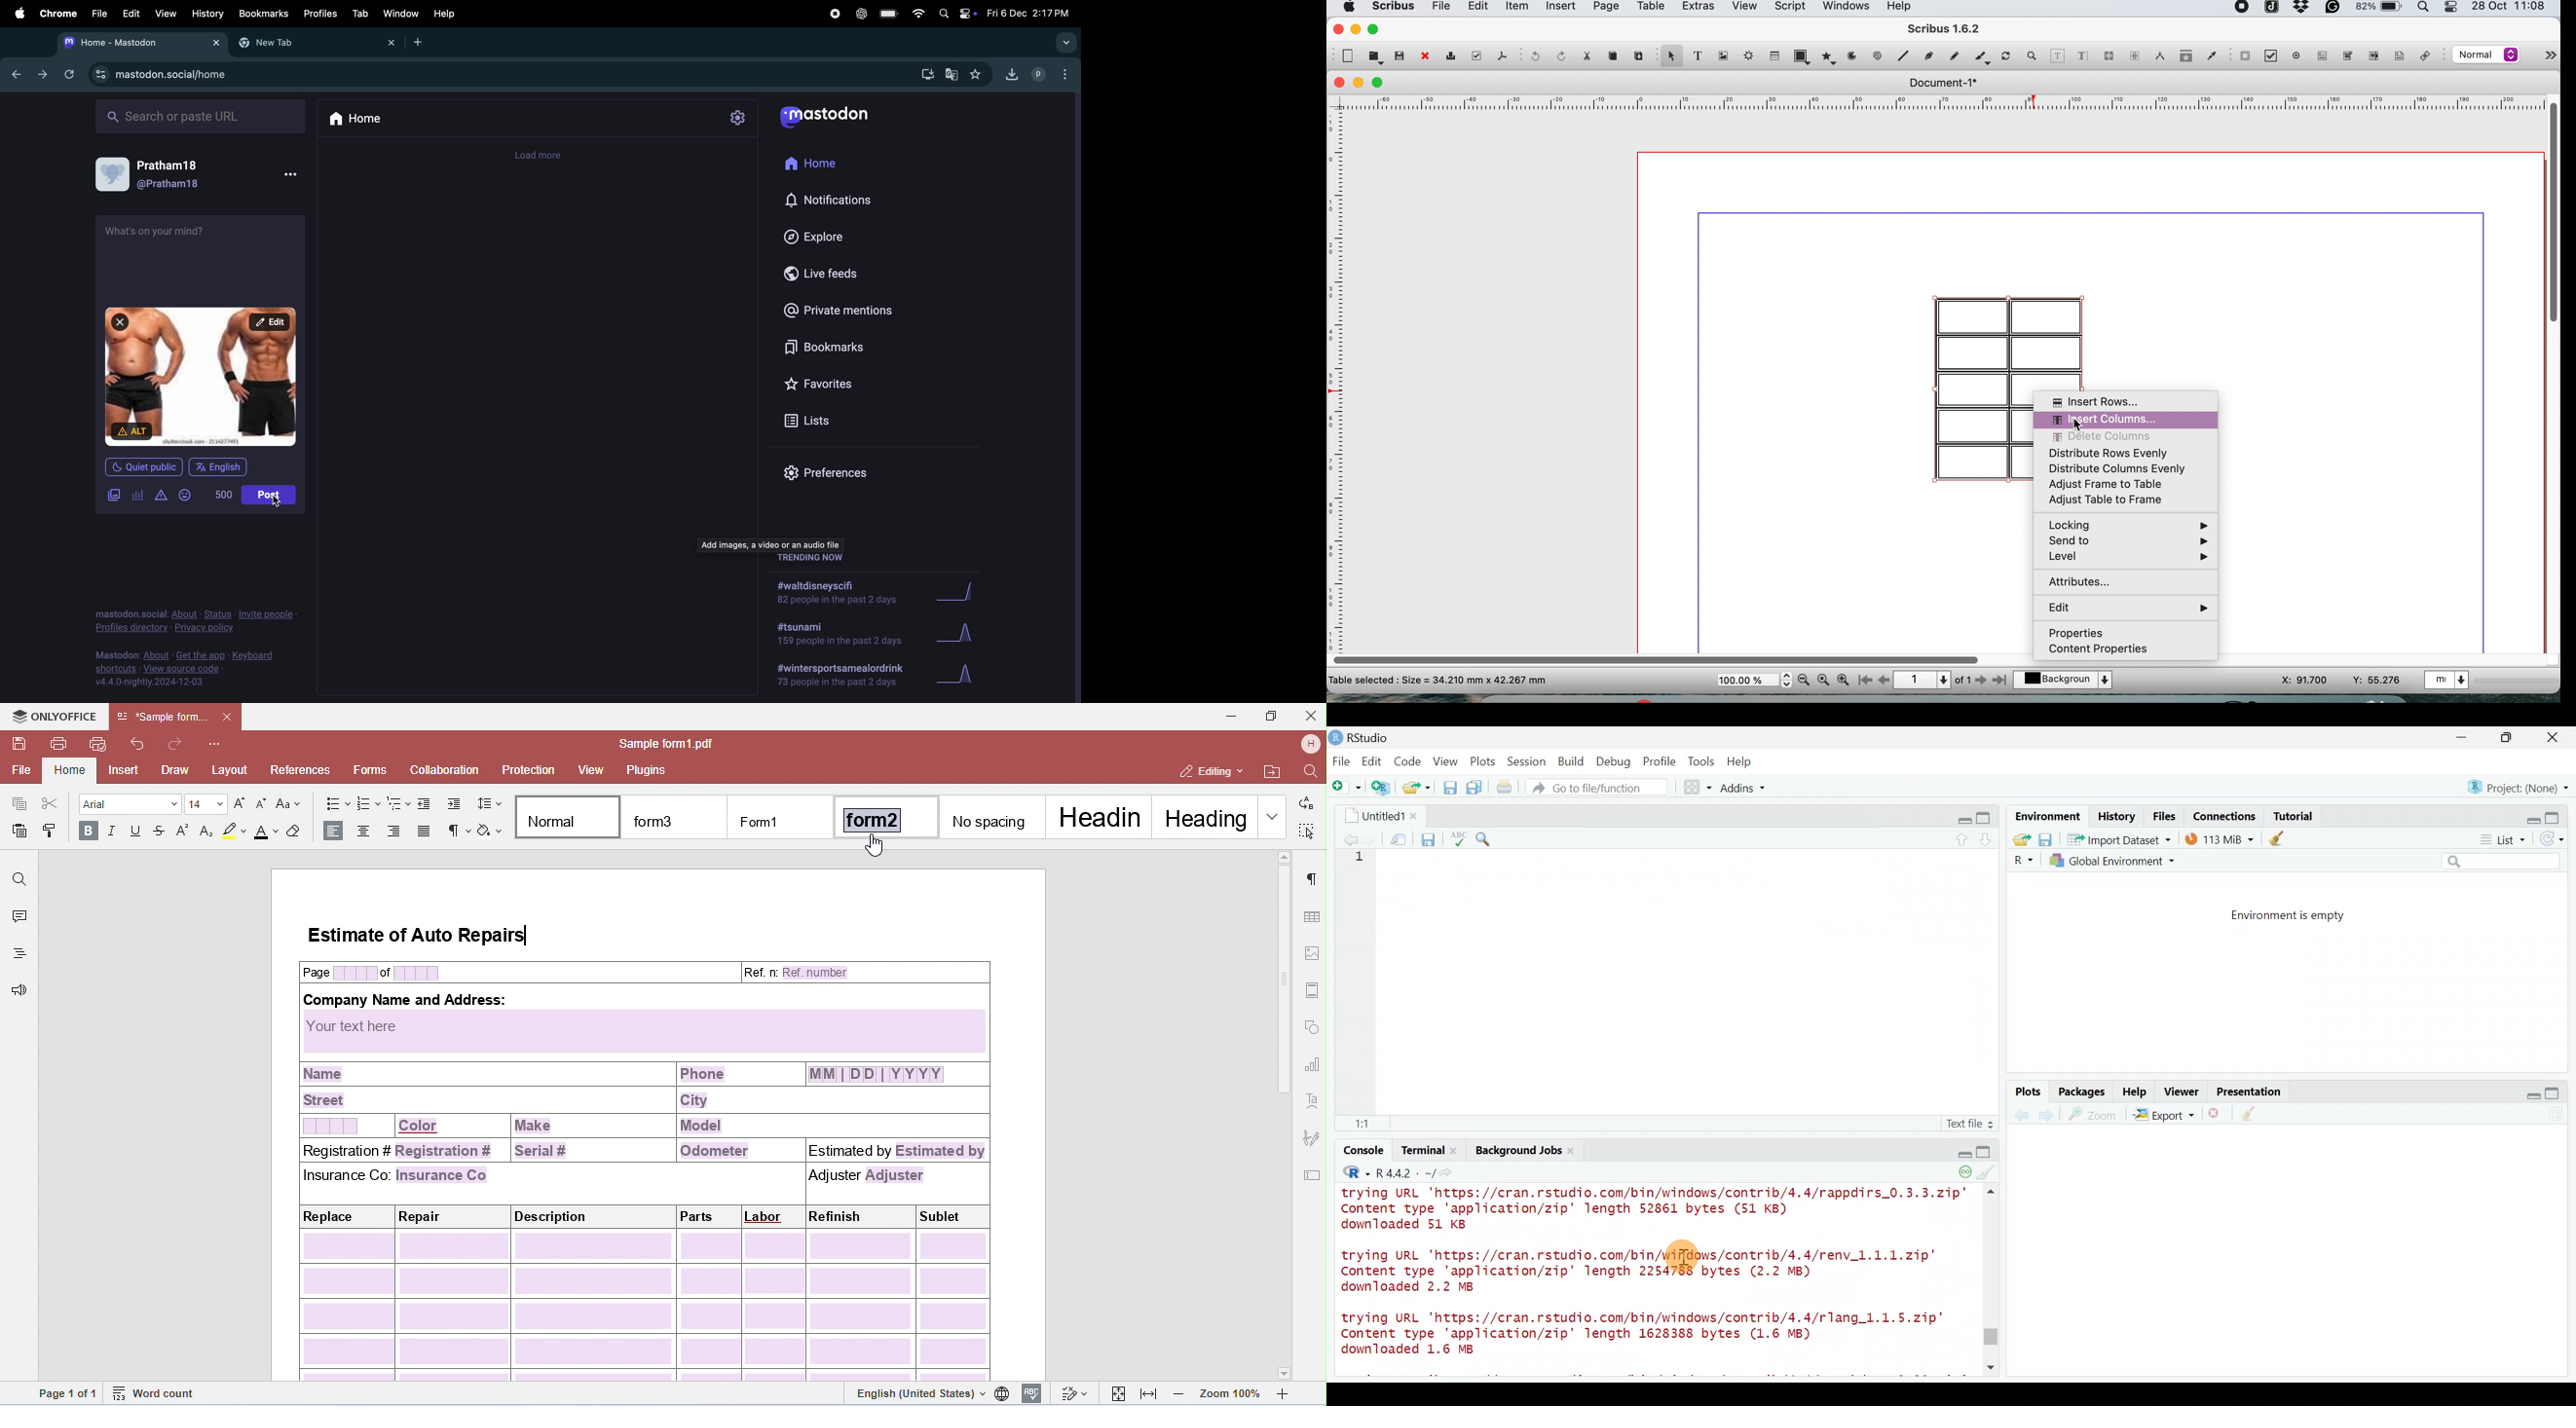 The image size is (2576, 1428). I want to click on Connections, so click(2226, 815).